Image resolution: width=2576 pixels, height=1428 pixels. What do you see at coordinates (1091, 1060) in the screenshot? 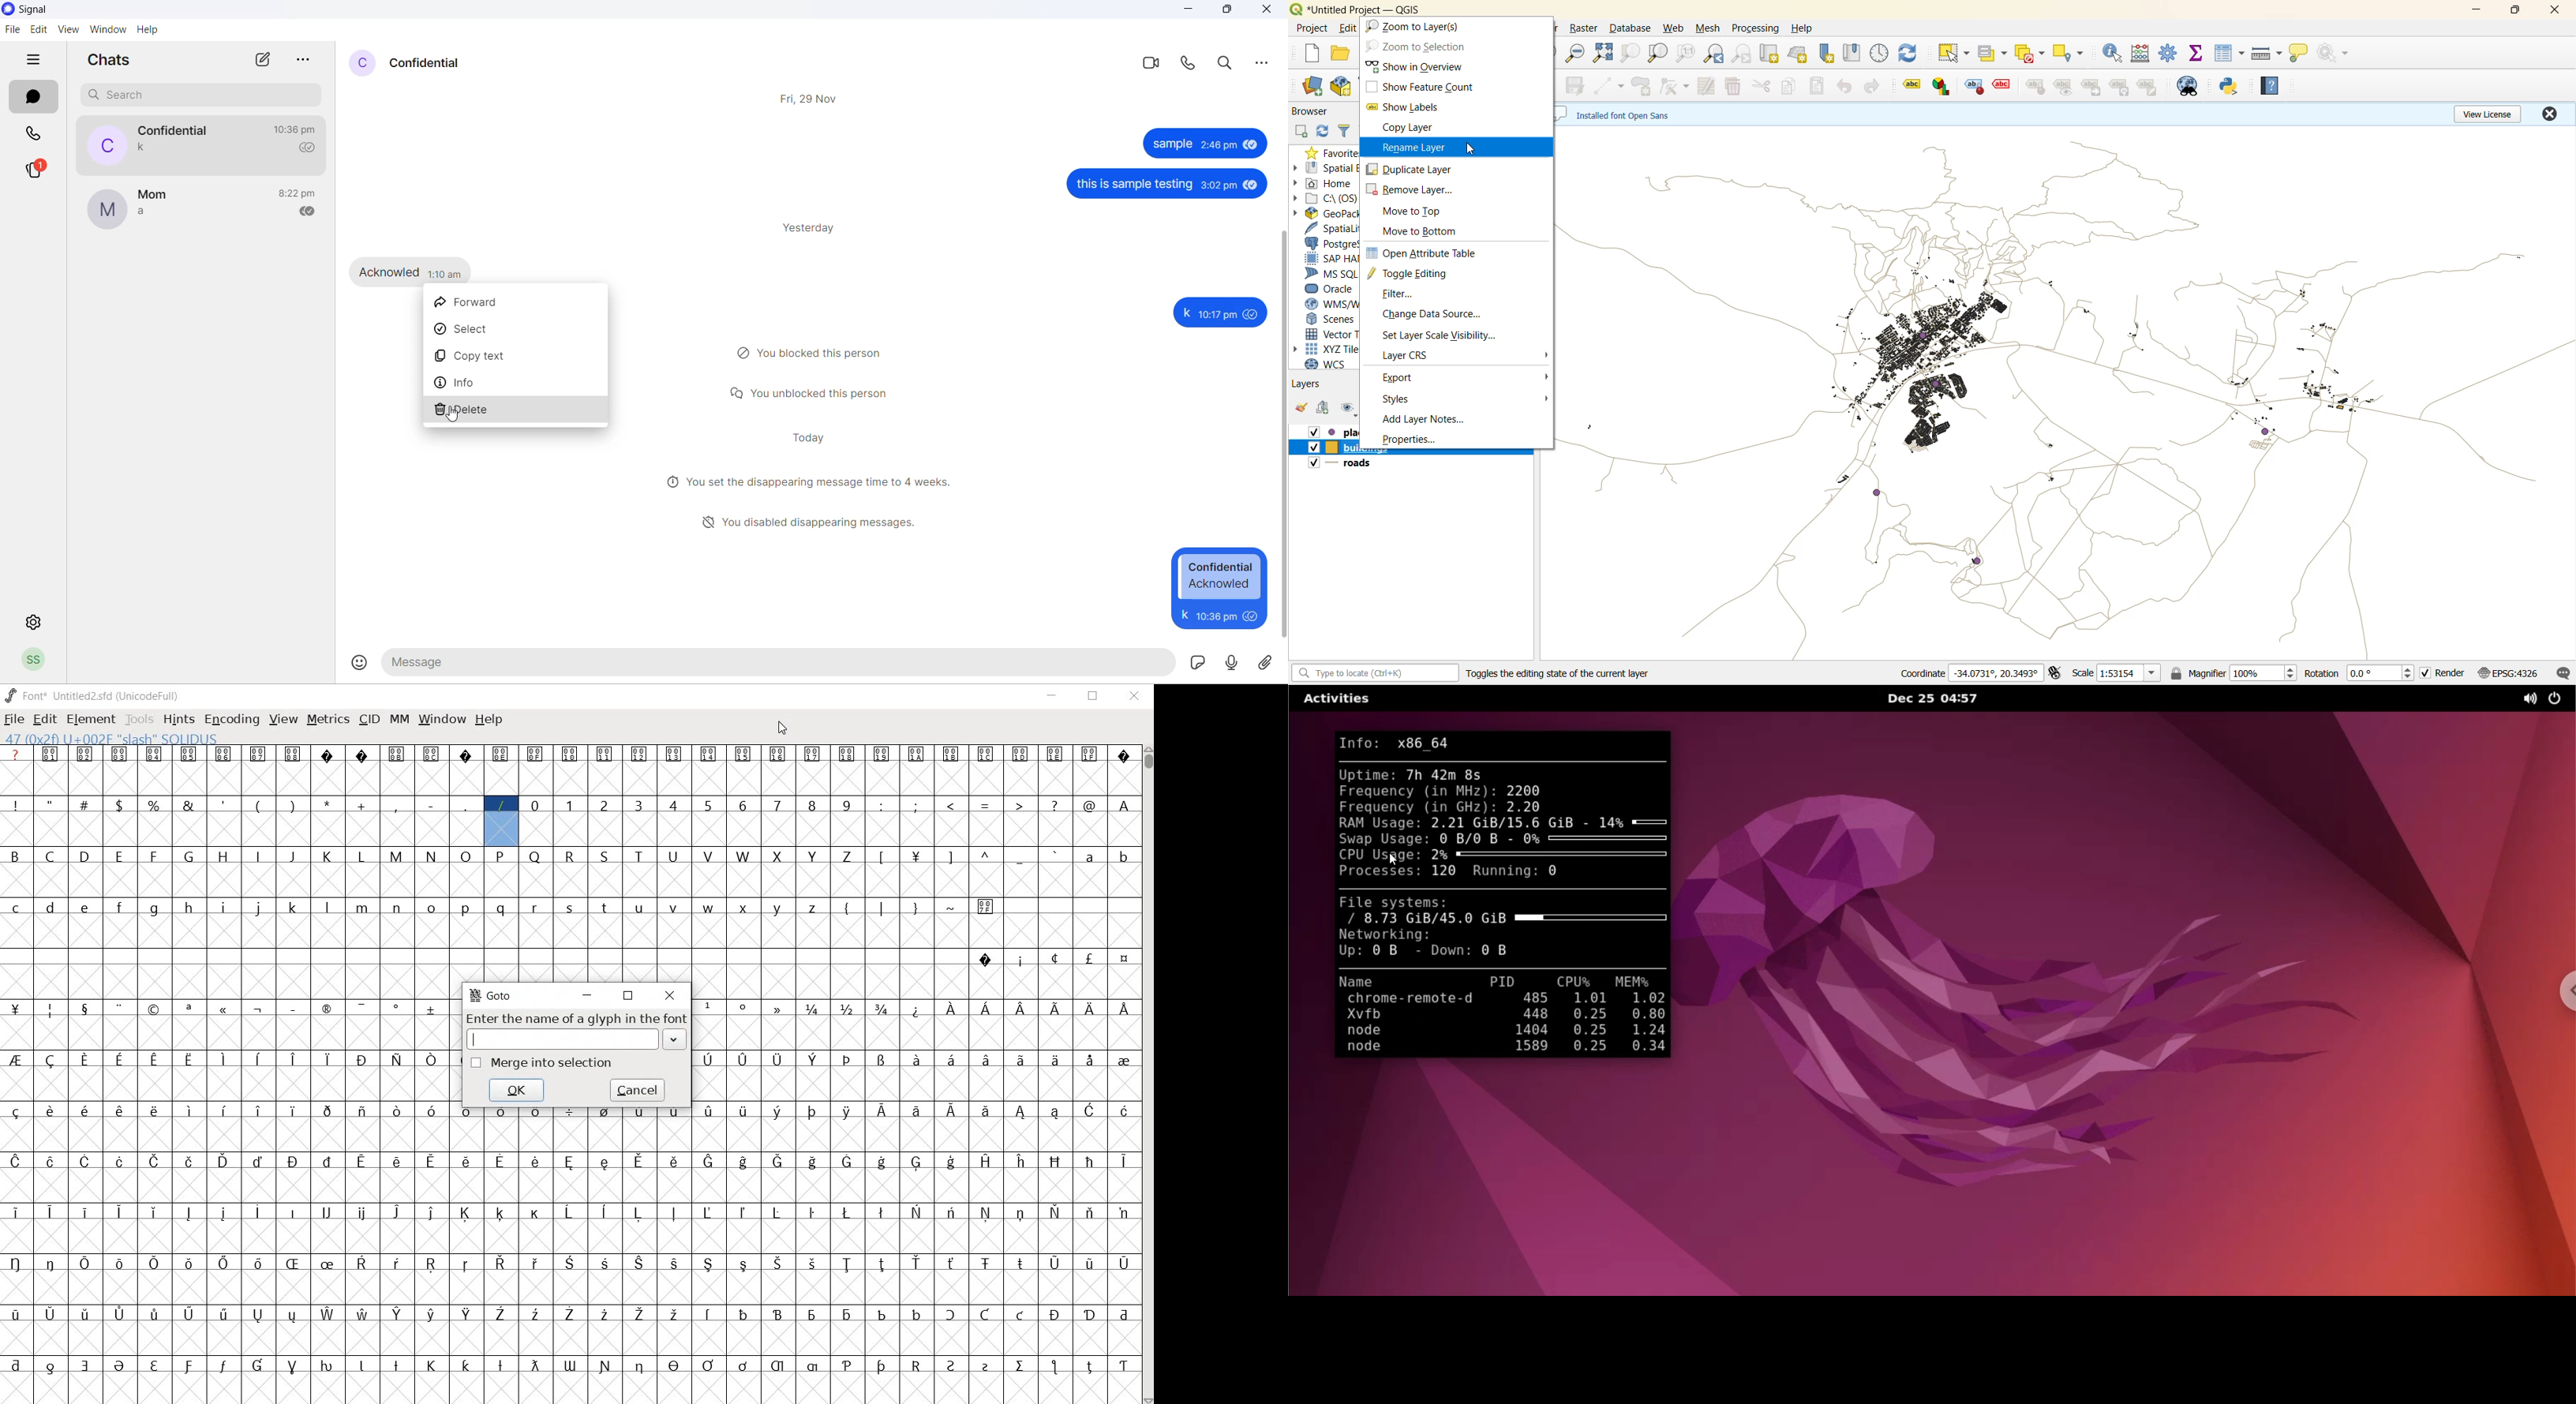
I see `glyph` at bounding box center [1091, 1060].